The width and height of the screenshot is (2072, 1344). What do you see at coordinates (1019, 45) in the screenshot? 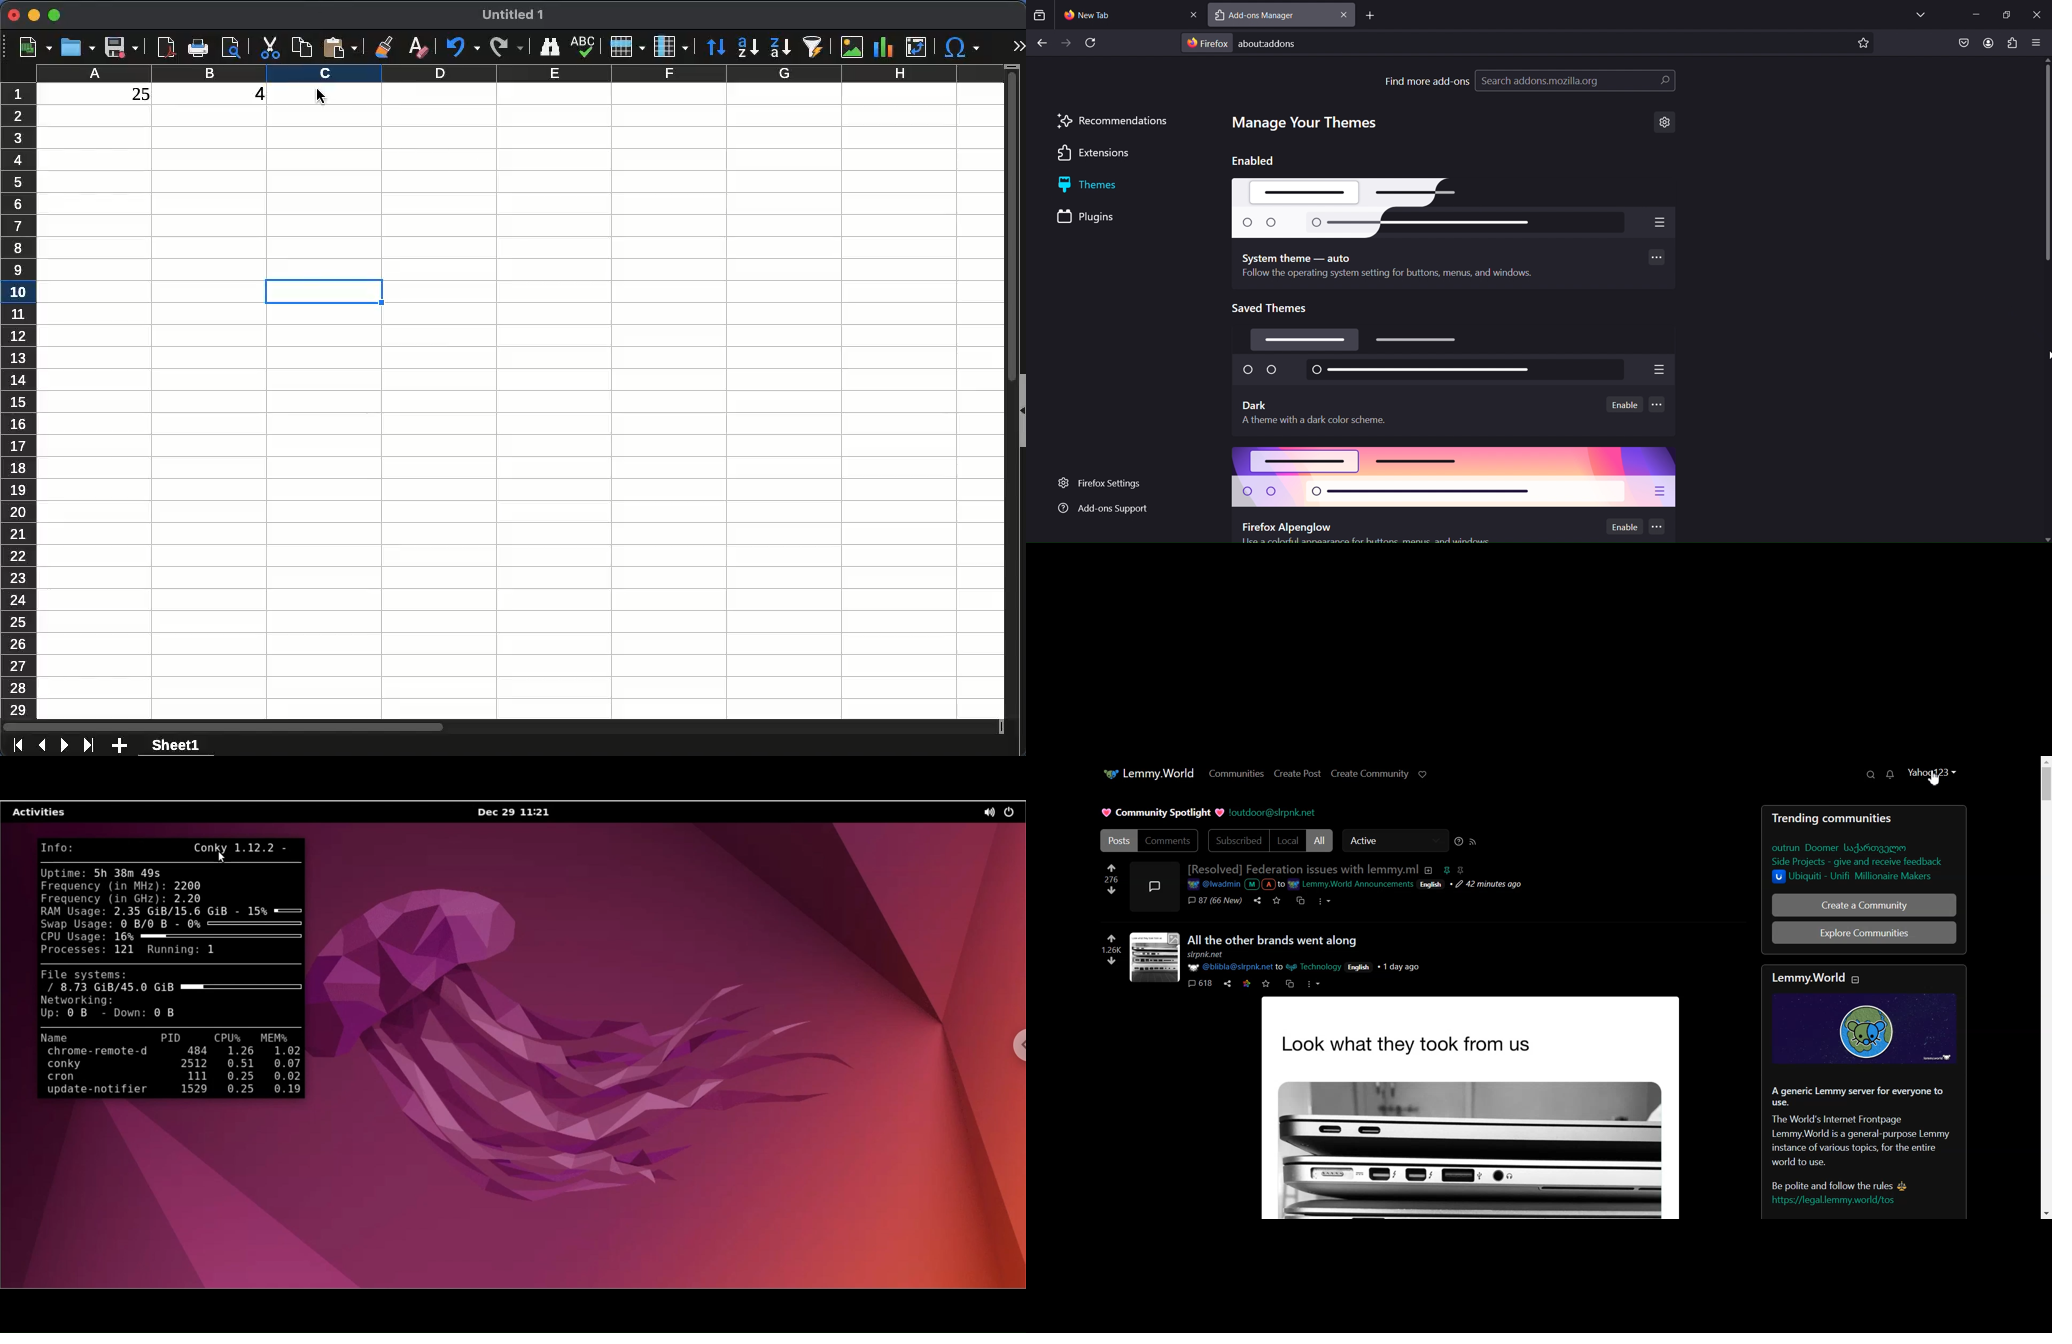
I see `expand` at bounding box center [1019, 45].